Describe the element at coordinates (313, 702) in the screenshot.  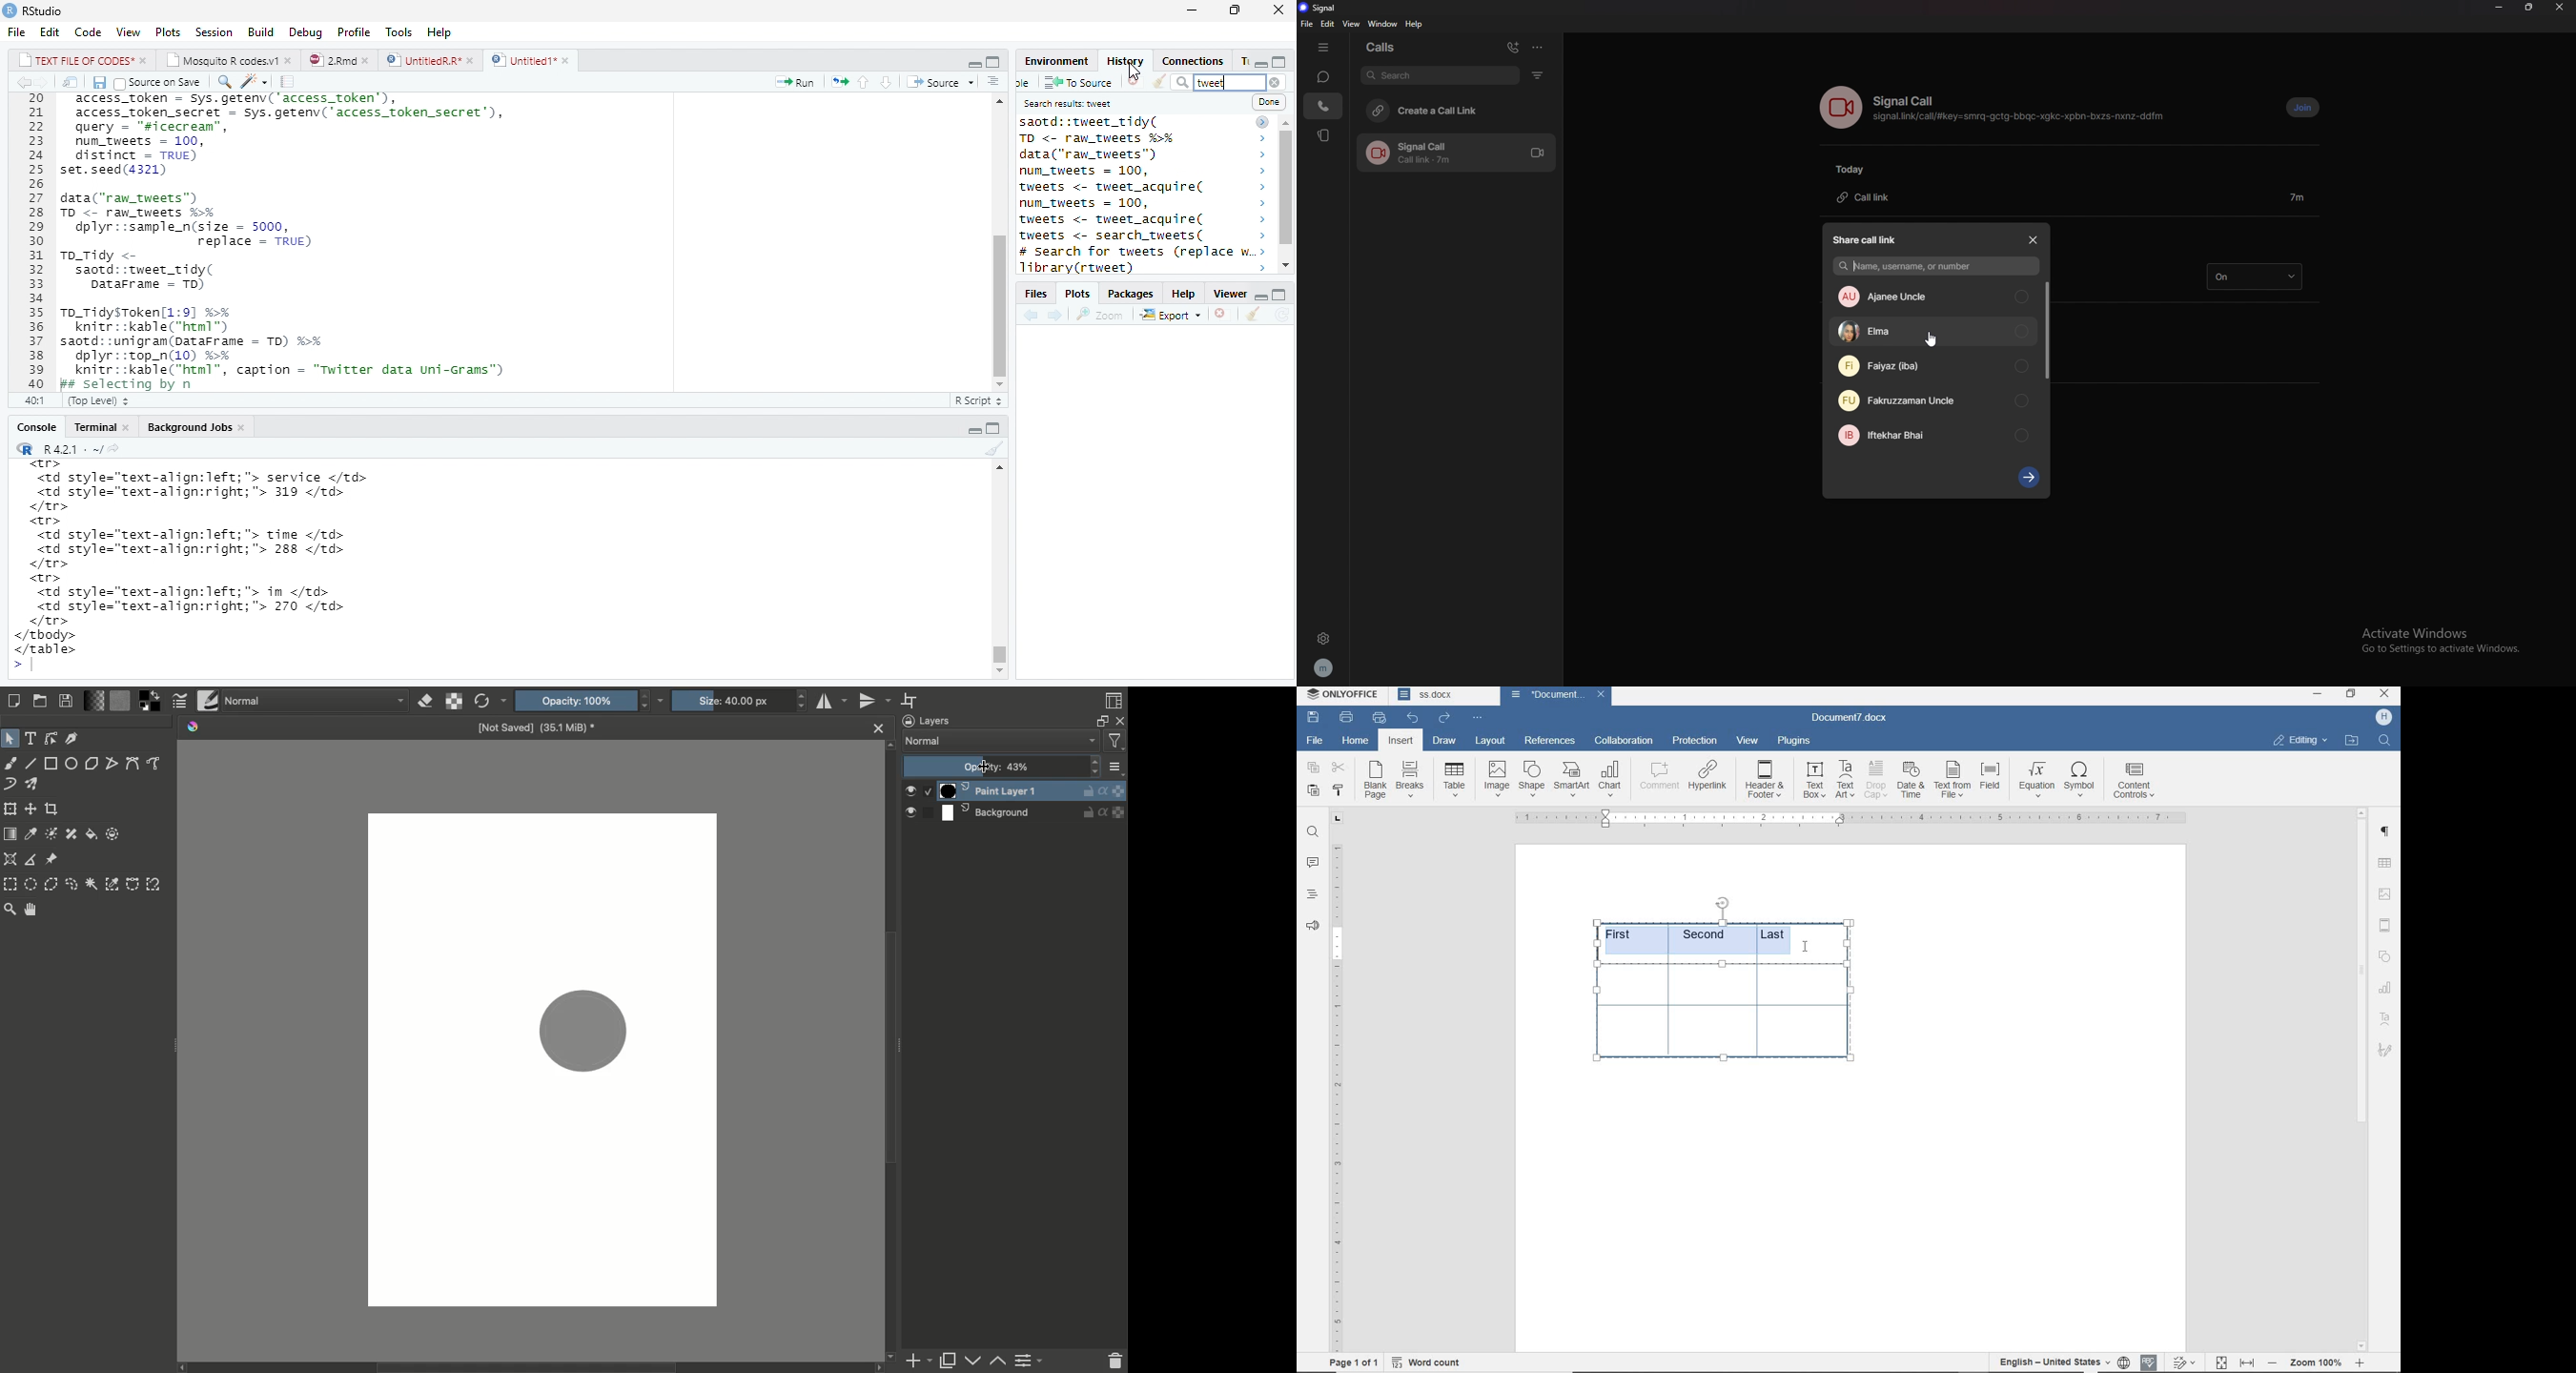
I see `Normal` at that location.